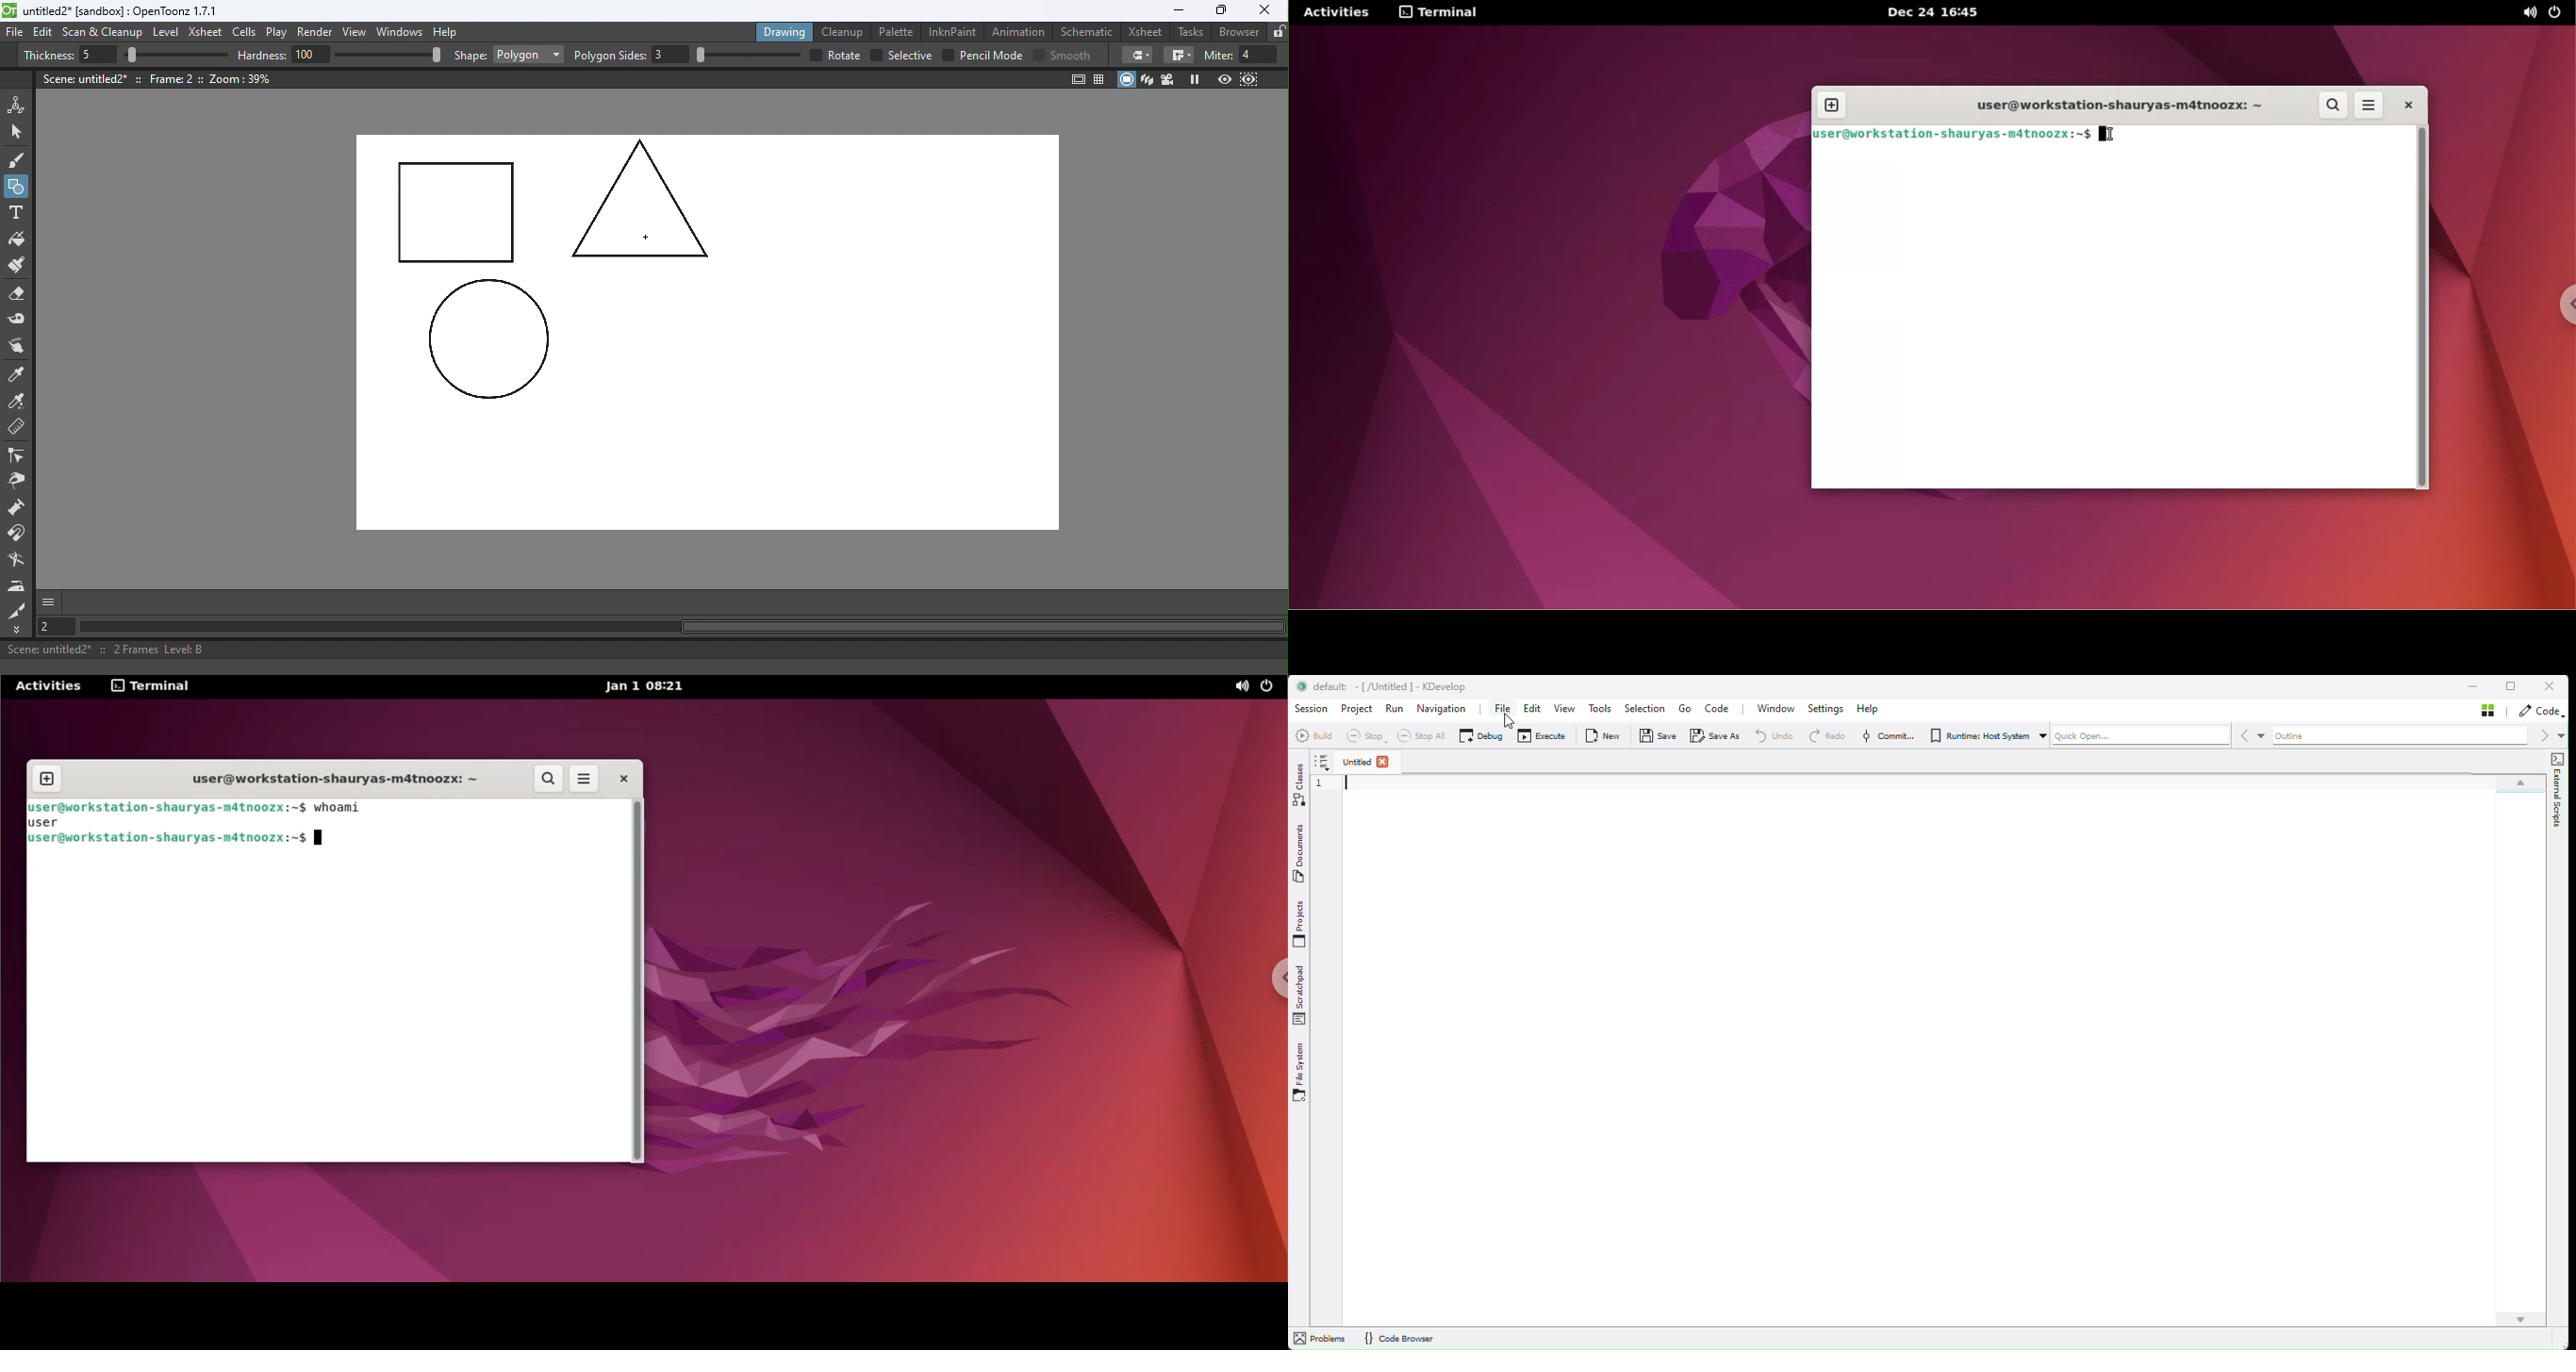 The width and height of the screenshot is (2576, 1372). What do you see at coordinates (1548, 736) in the screenshot?
I see `Execute` at bounding box center [1548, 736].